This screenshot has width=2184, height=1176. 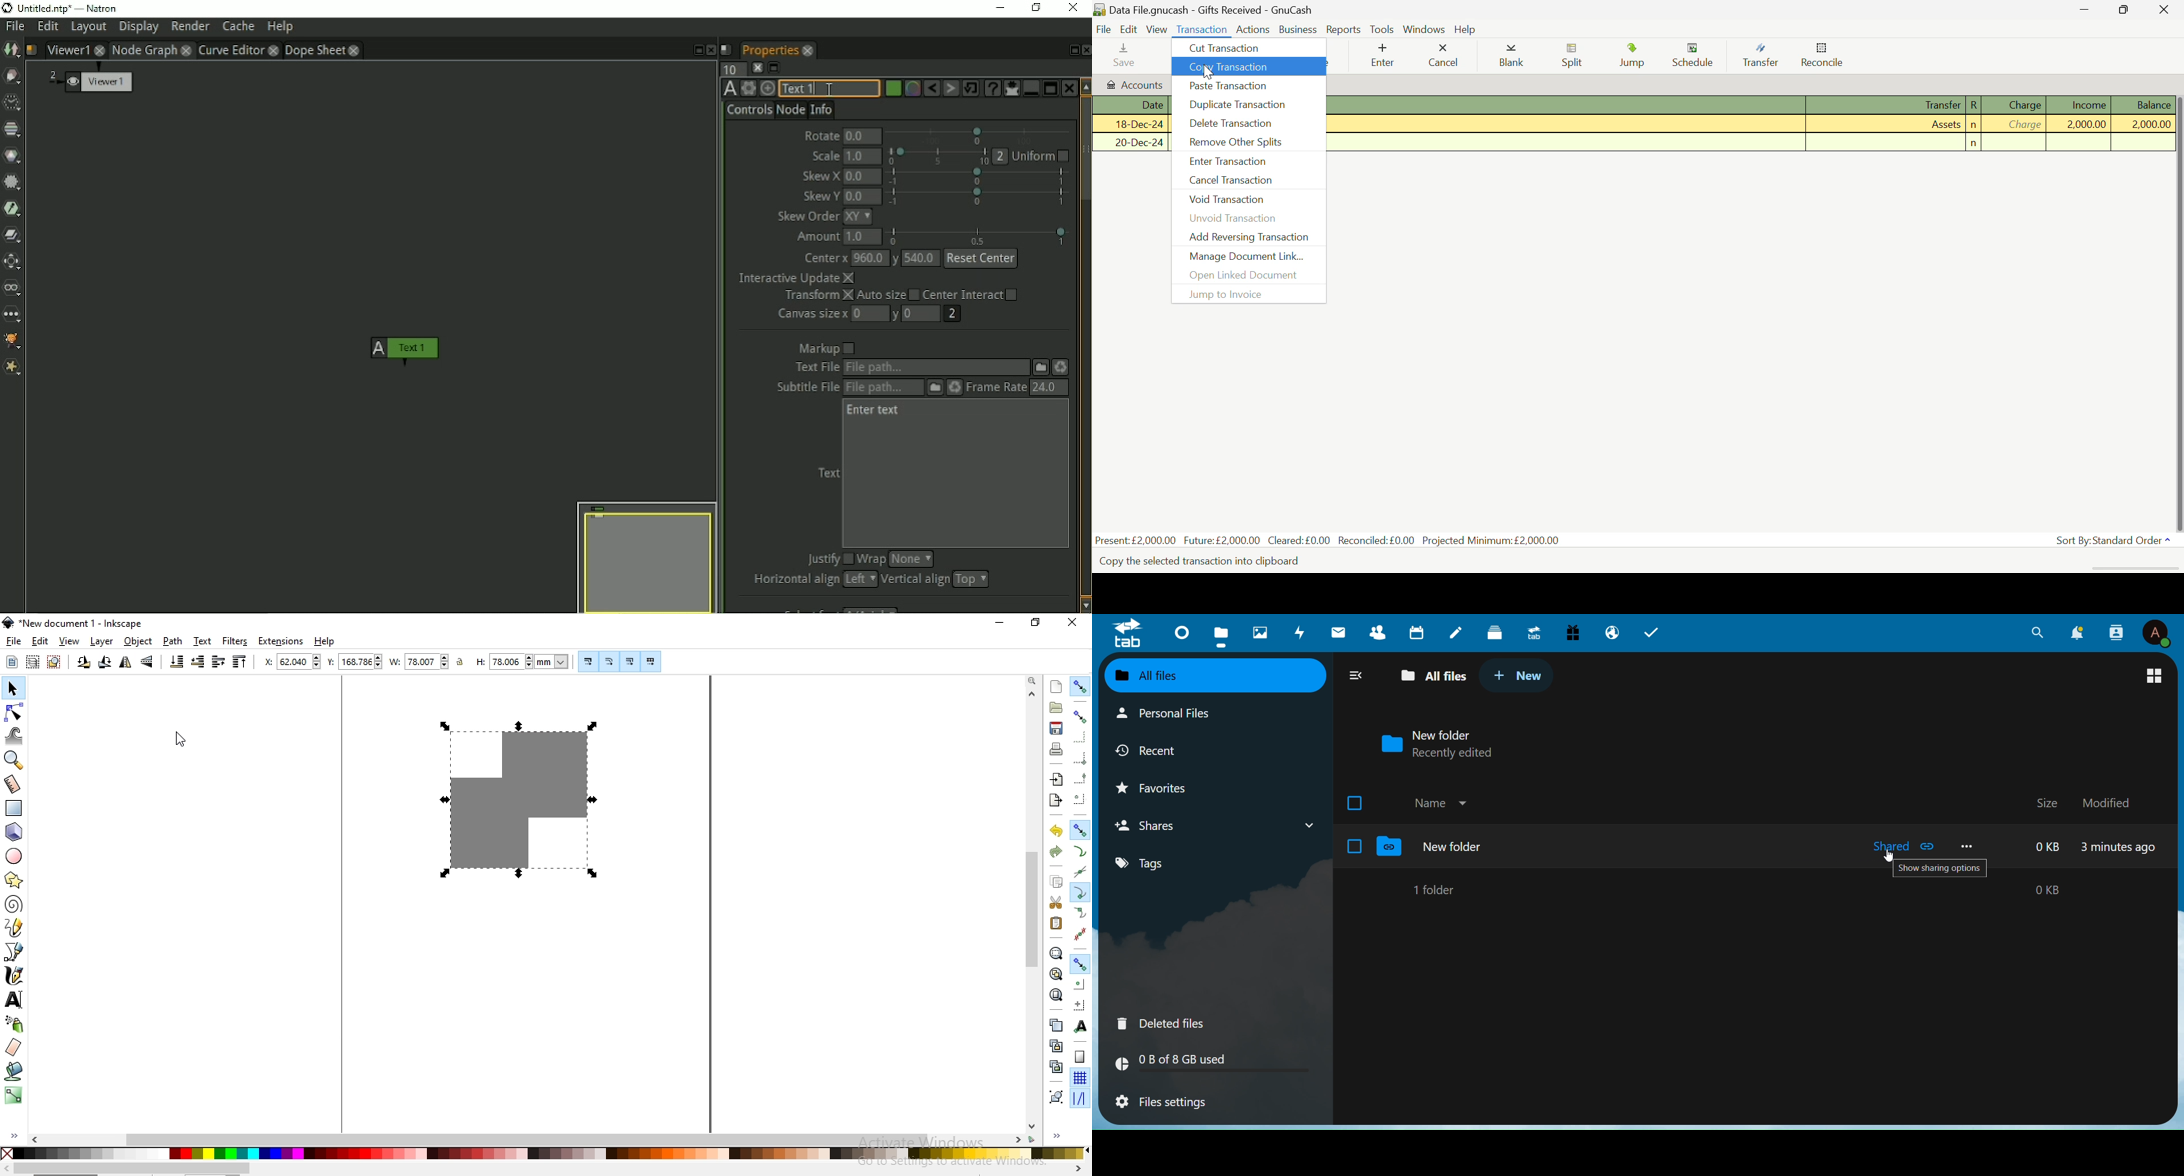 What do you see at coordinates (2109, 802) in the screenshot?
I see `Modified` at bounding box center [2109, 802].